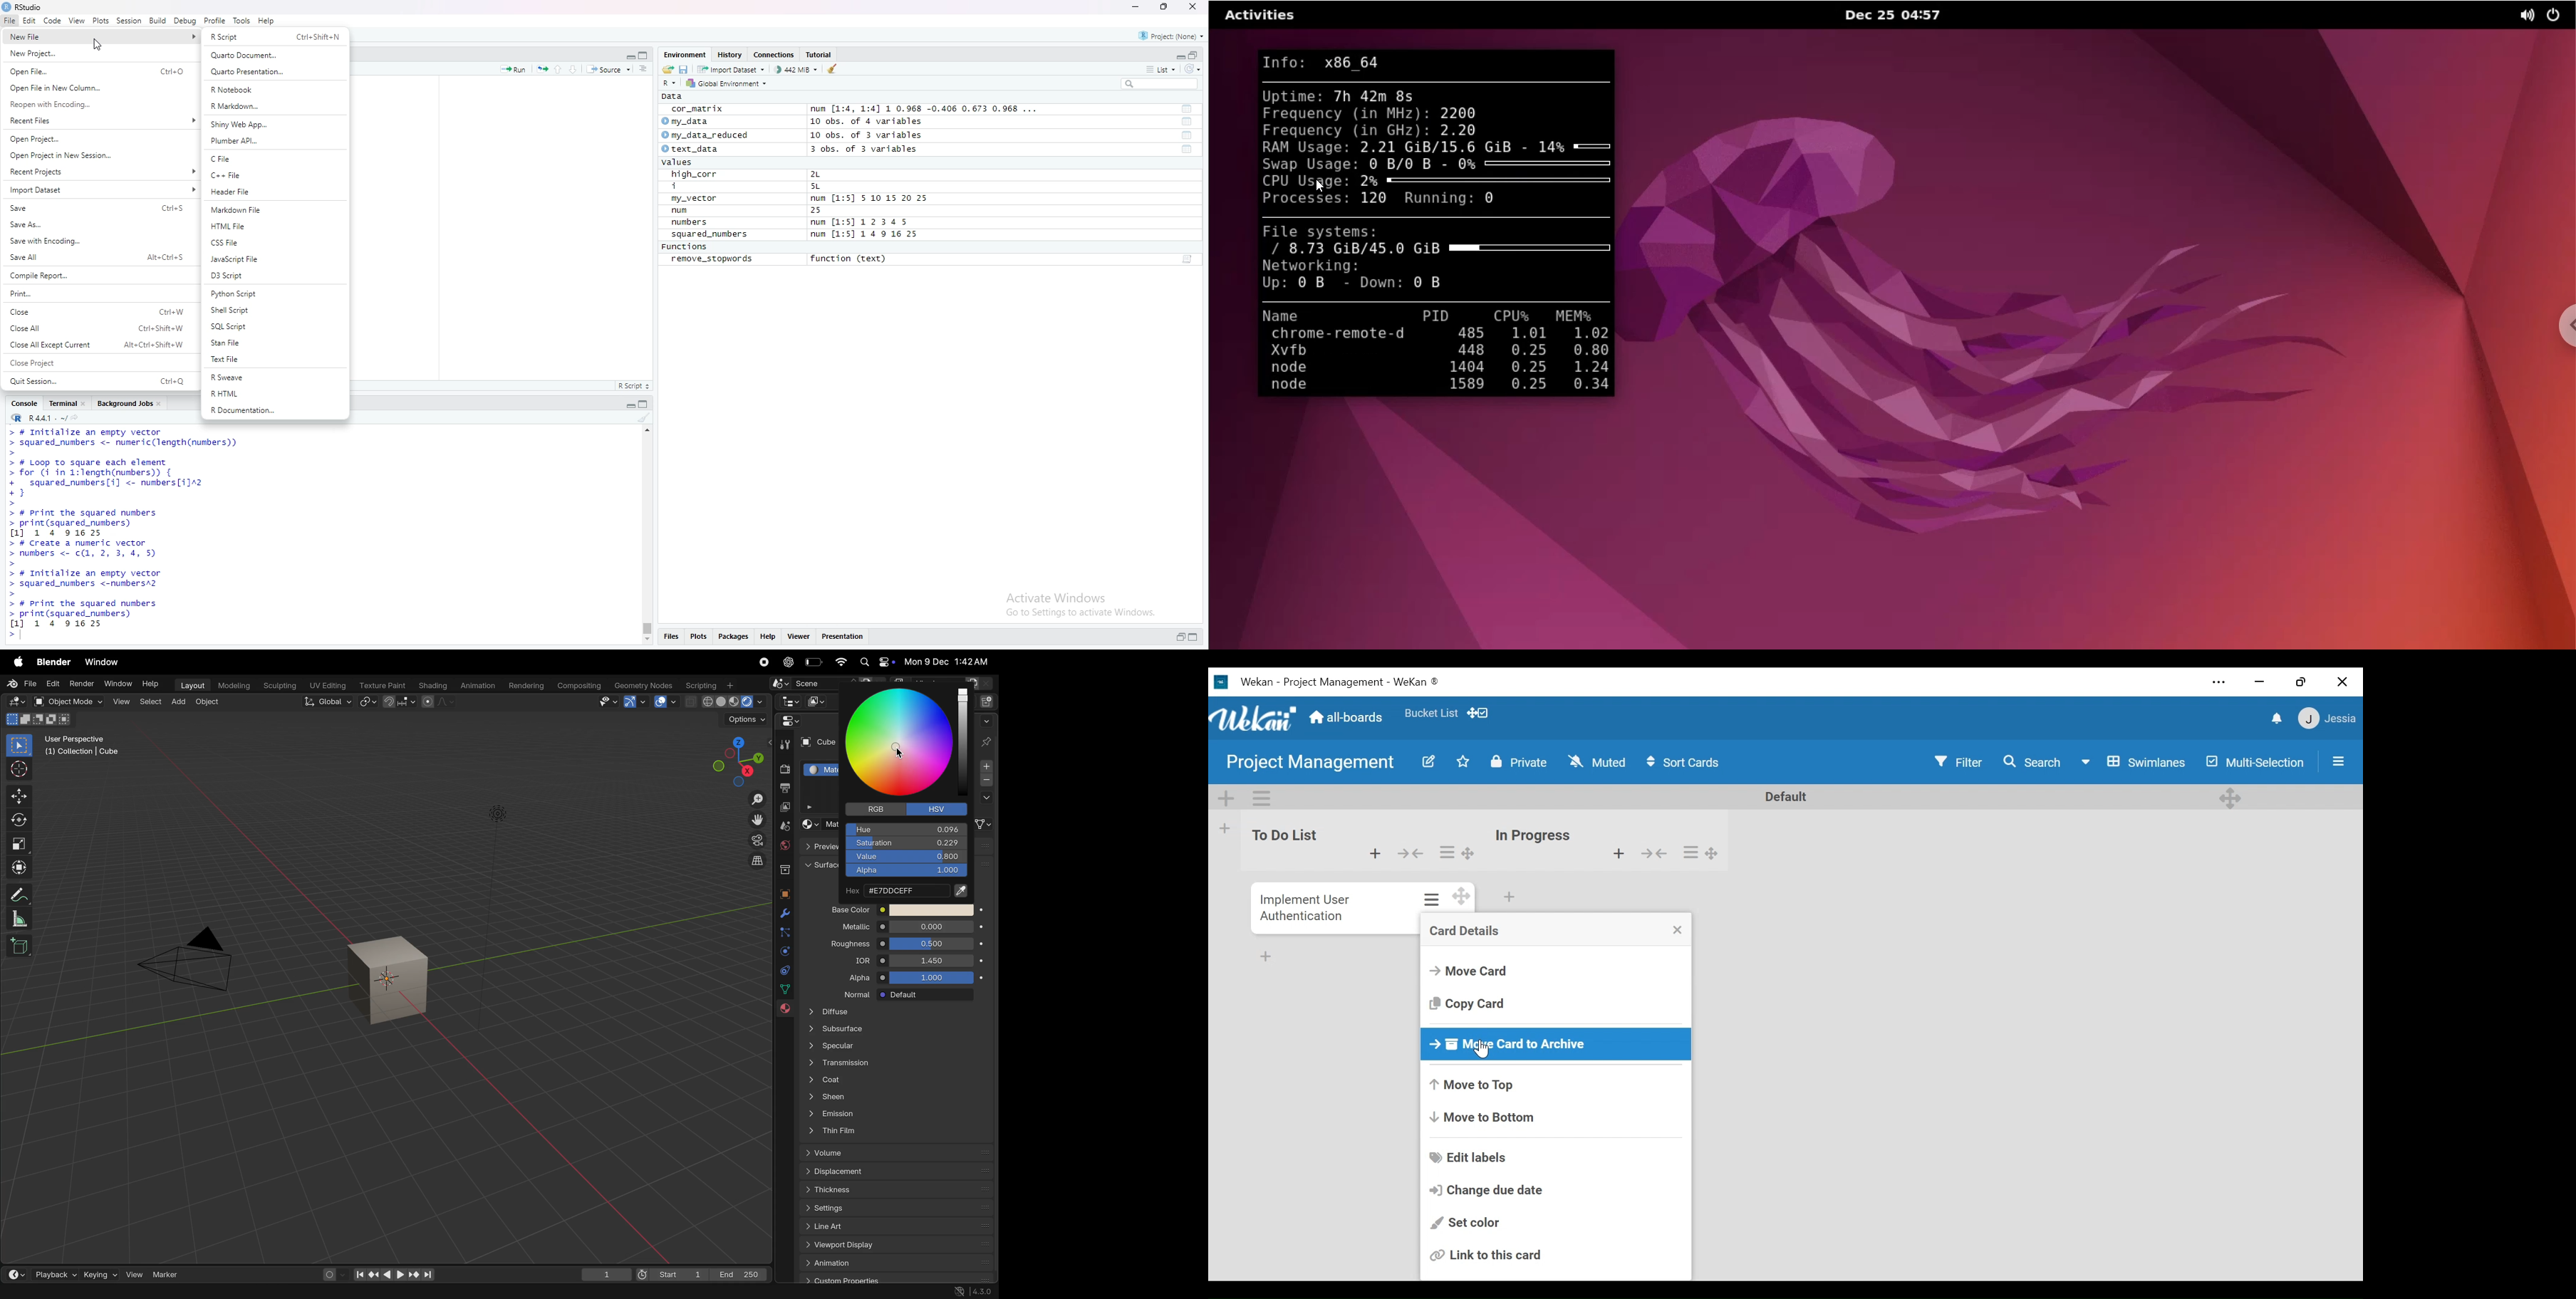 The image size is (2576, 1316). What do you see at coordinates (635, 386) in the screenshot?
I see `R Script` at bounding box center [635, 386].